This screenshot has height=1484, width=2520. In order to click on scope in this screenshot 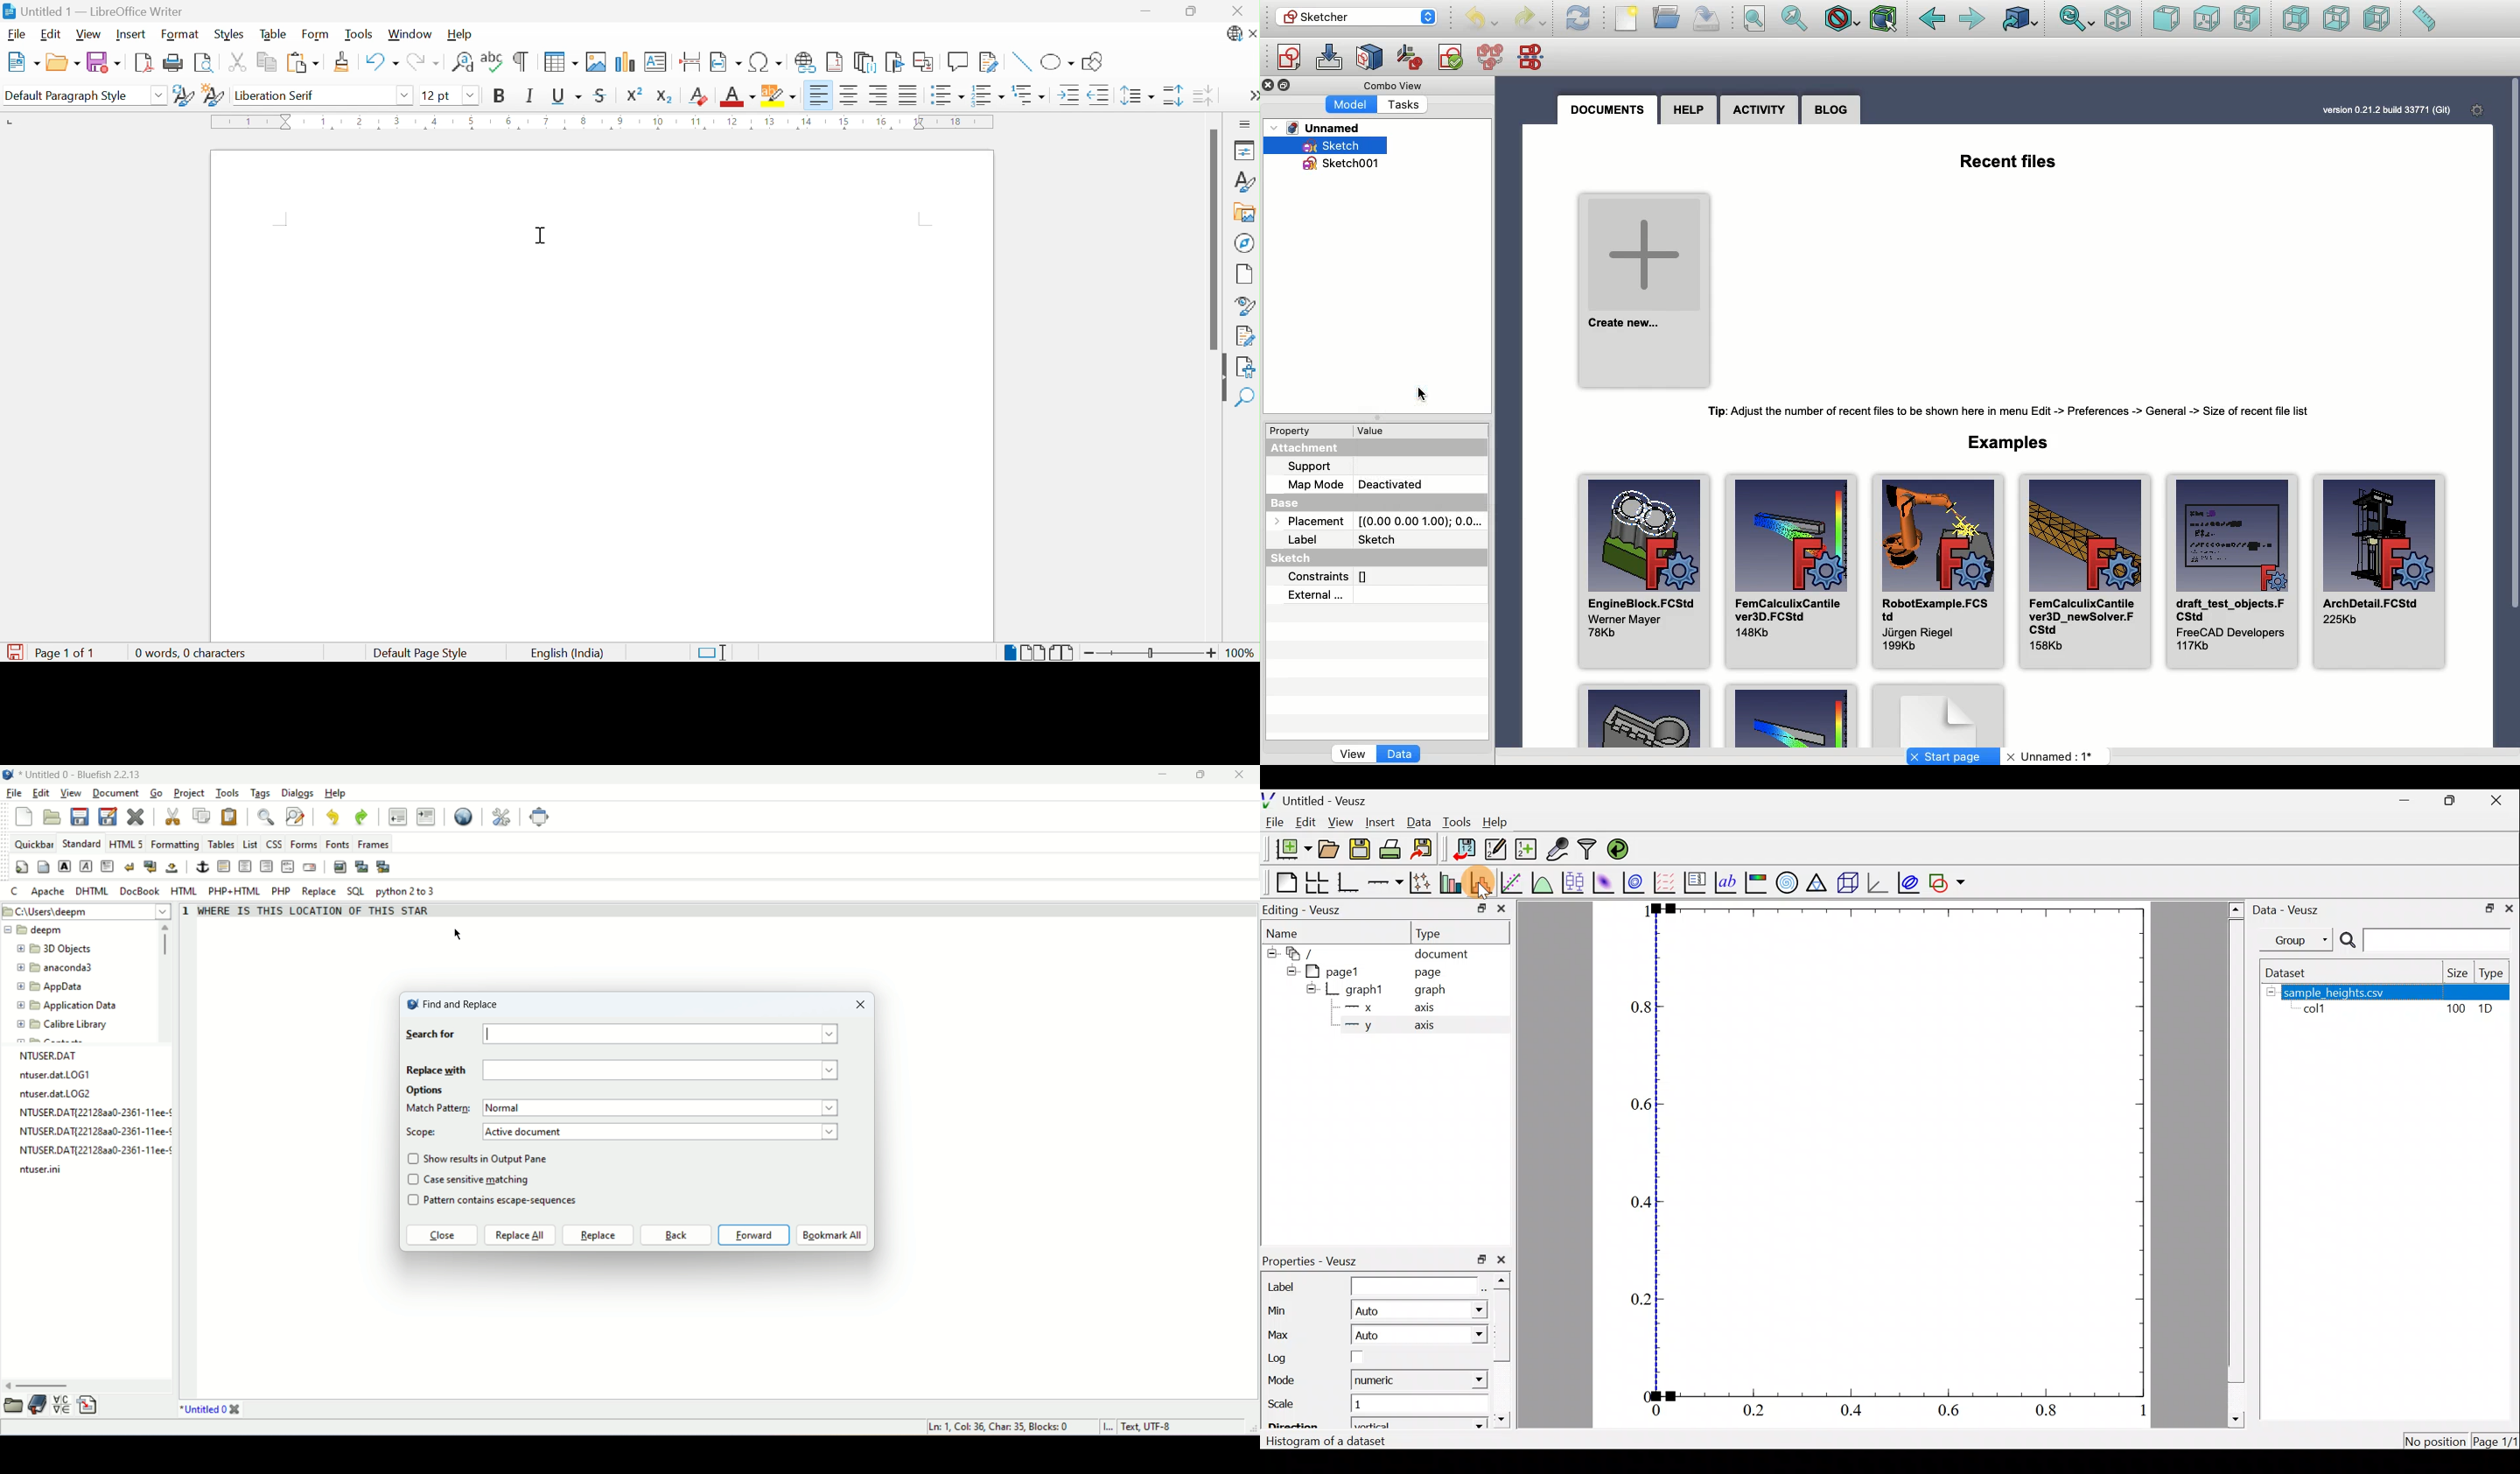, I will do `click(424, 1133)`.